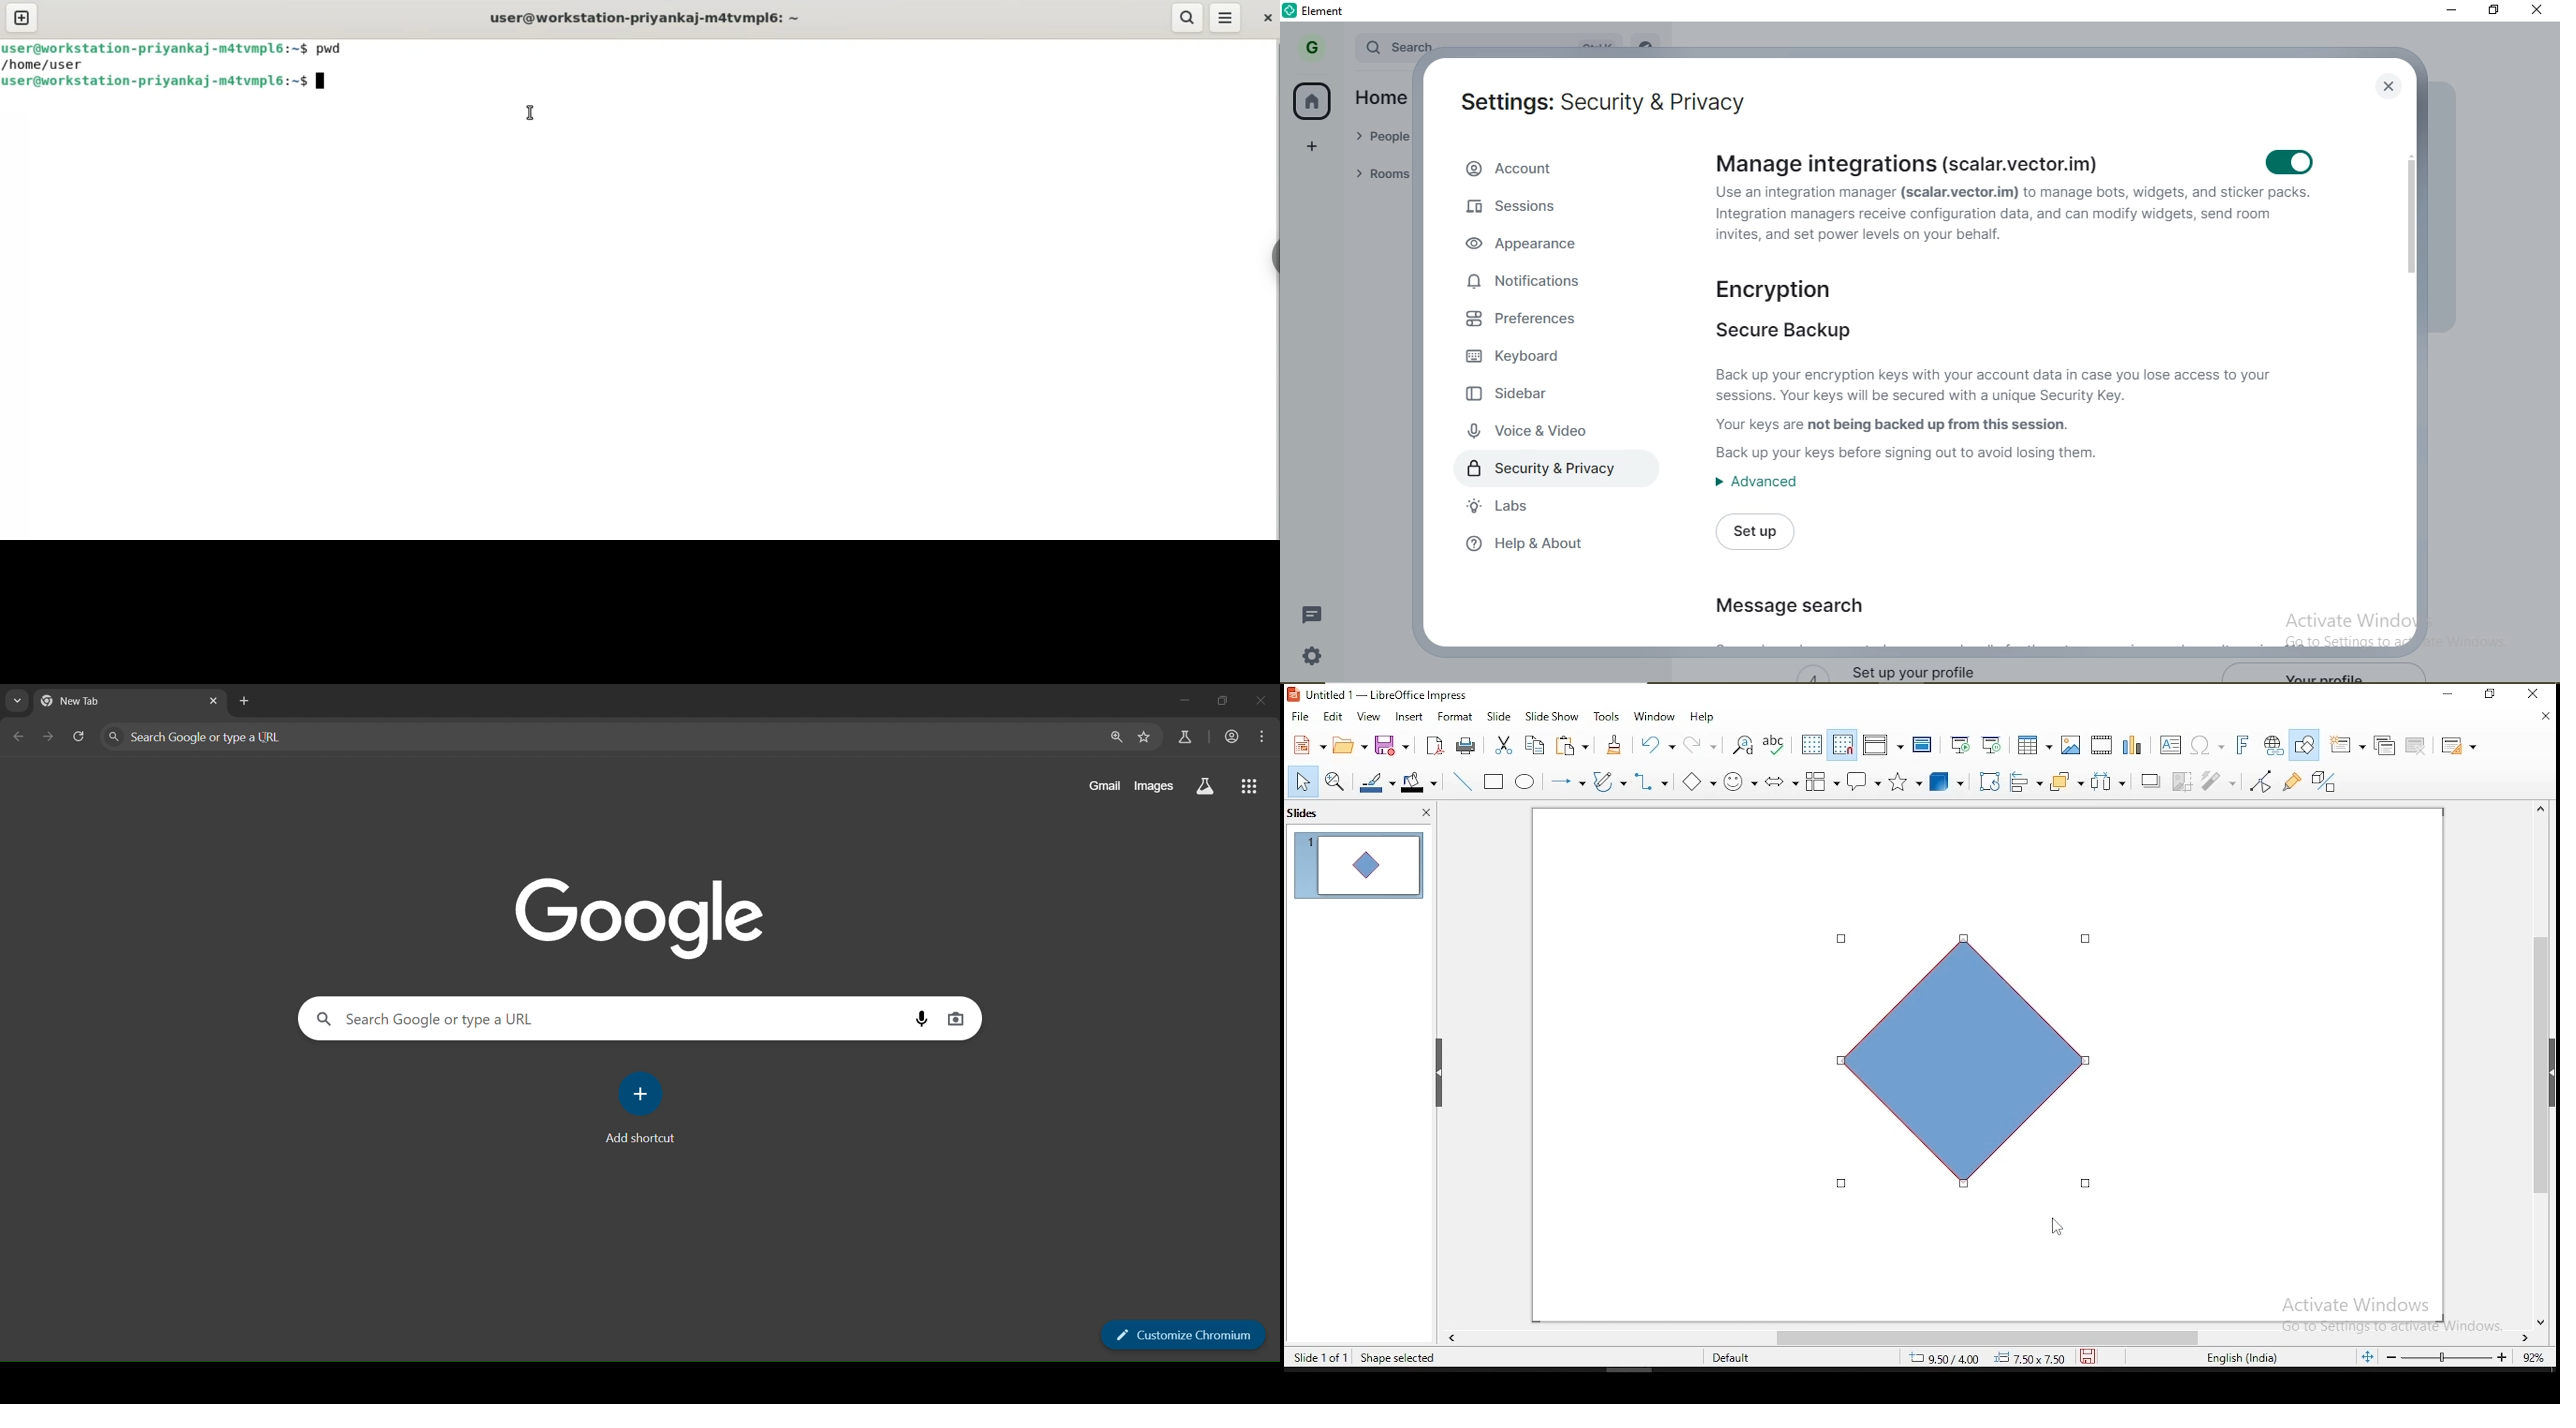  Describe the element at coordinates (2390, 86) in the screenshot. I see `close` at that location.